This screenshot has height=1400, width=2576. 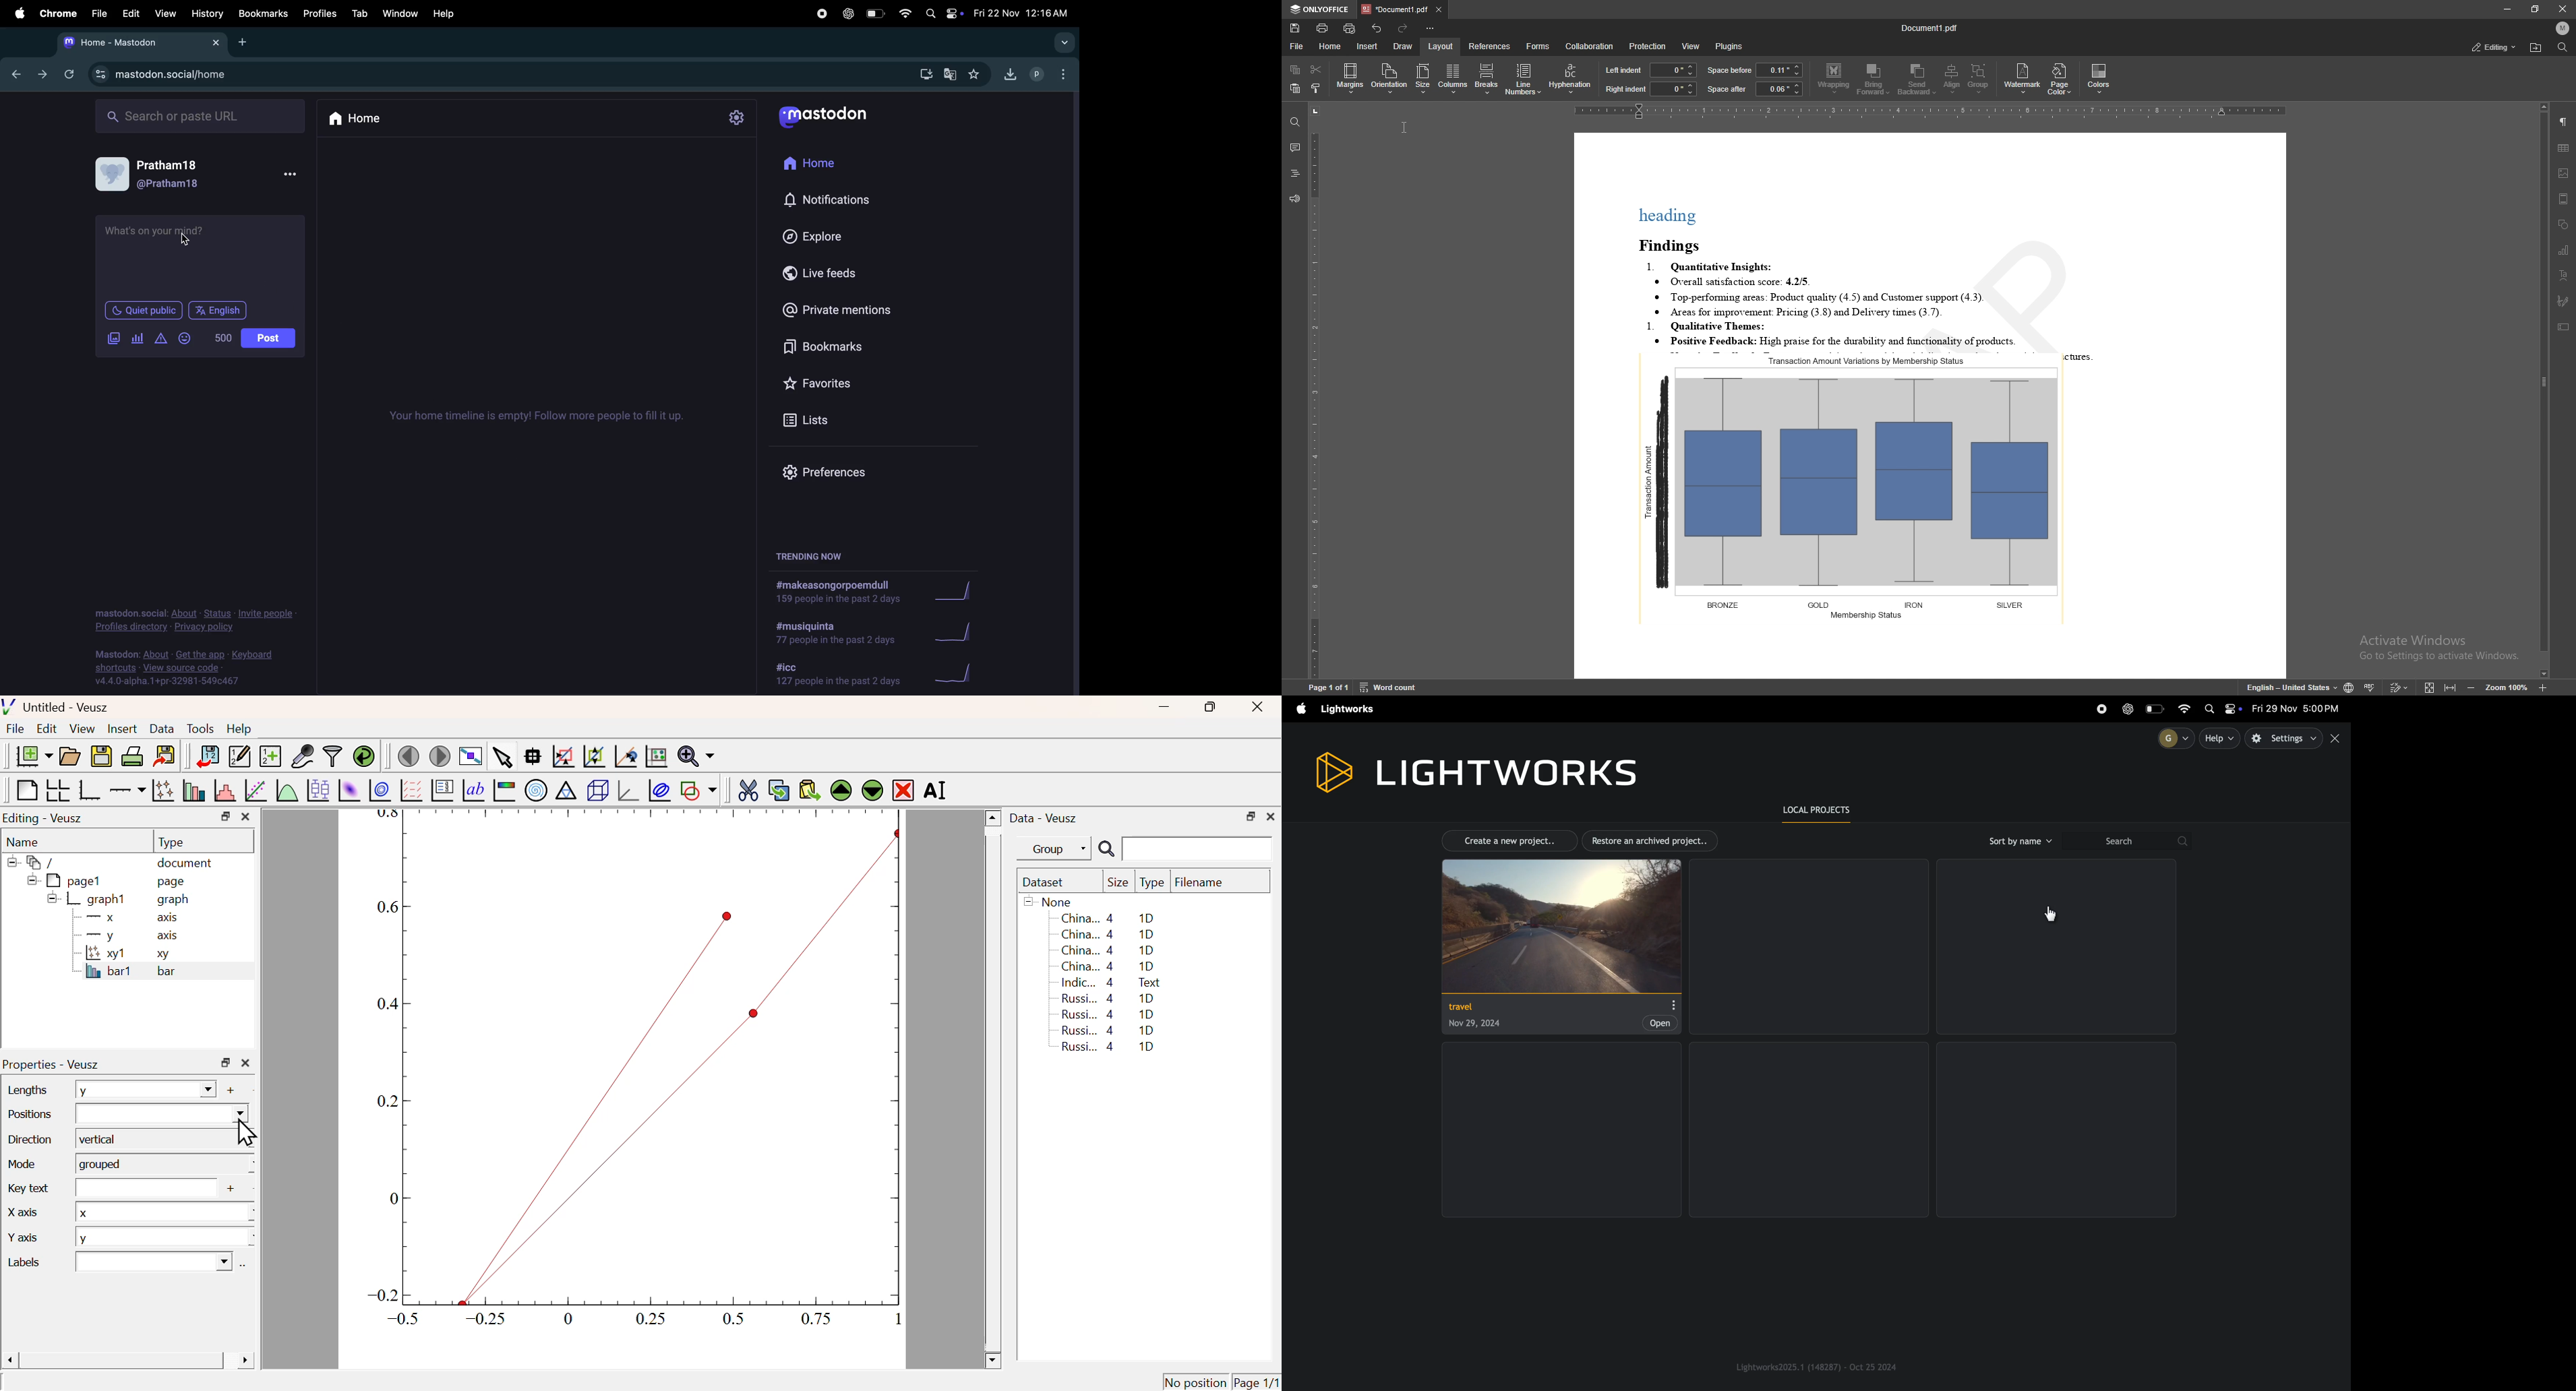 What do you see at coordinates (811, 558) in the screenshot?
I see `trending now` at bounding box center [811, 558].